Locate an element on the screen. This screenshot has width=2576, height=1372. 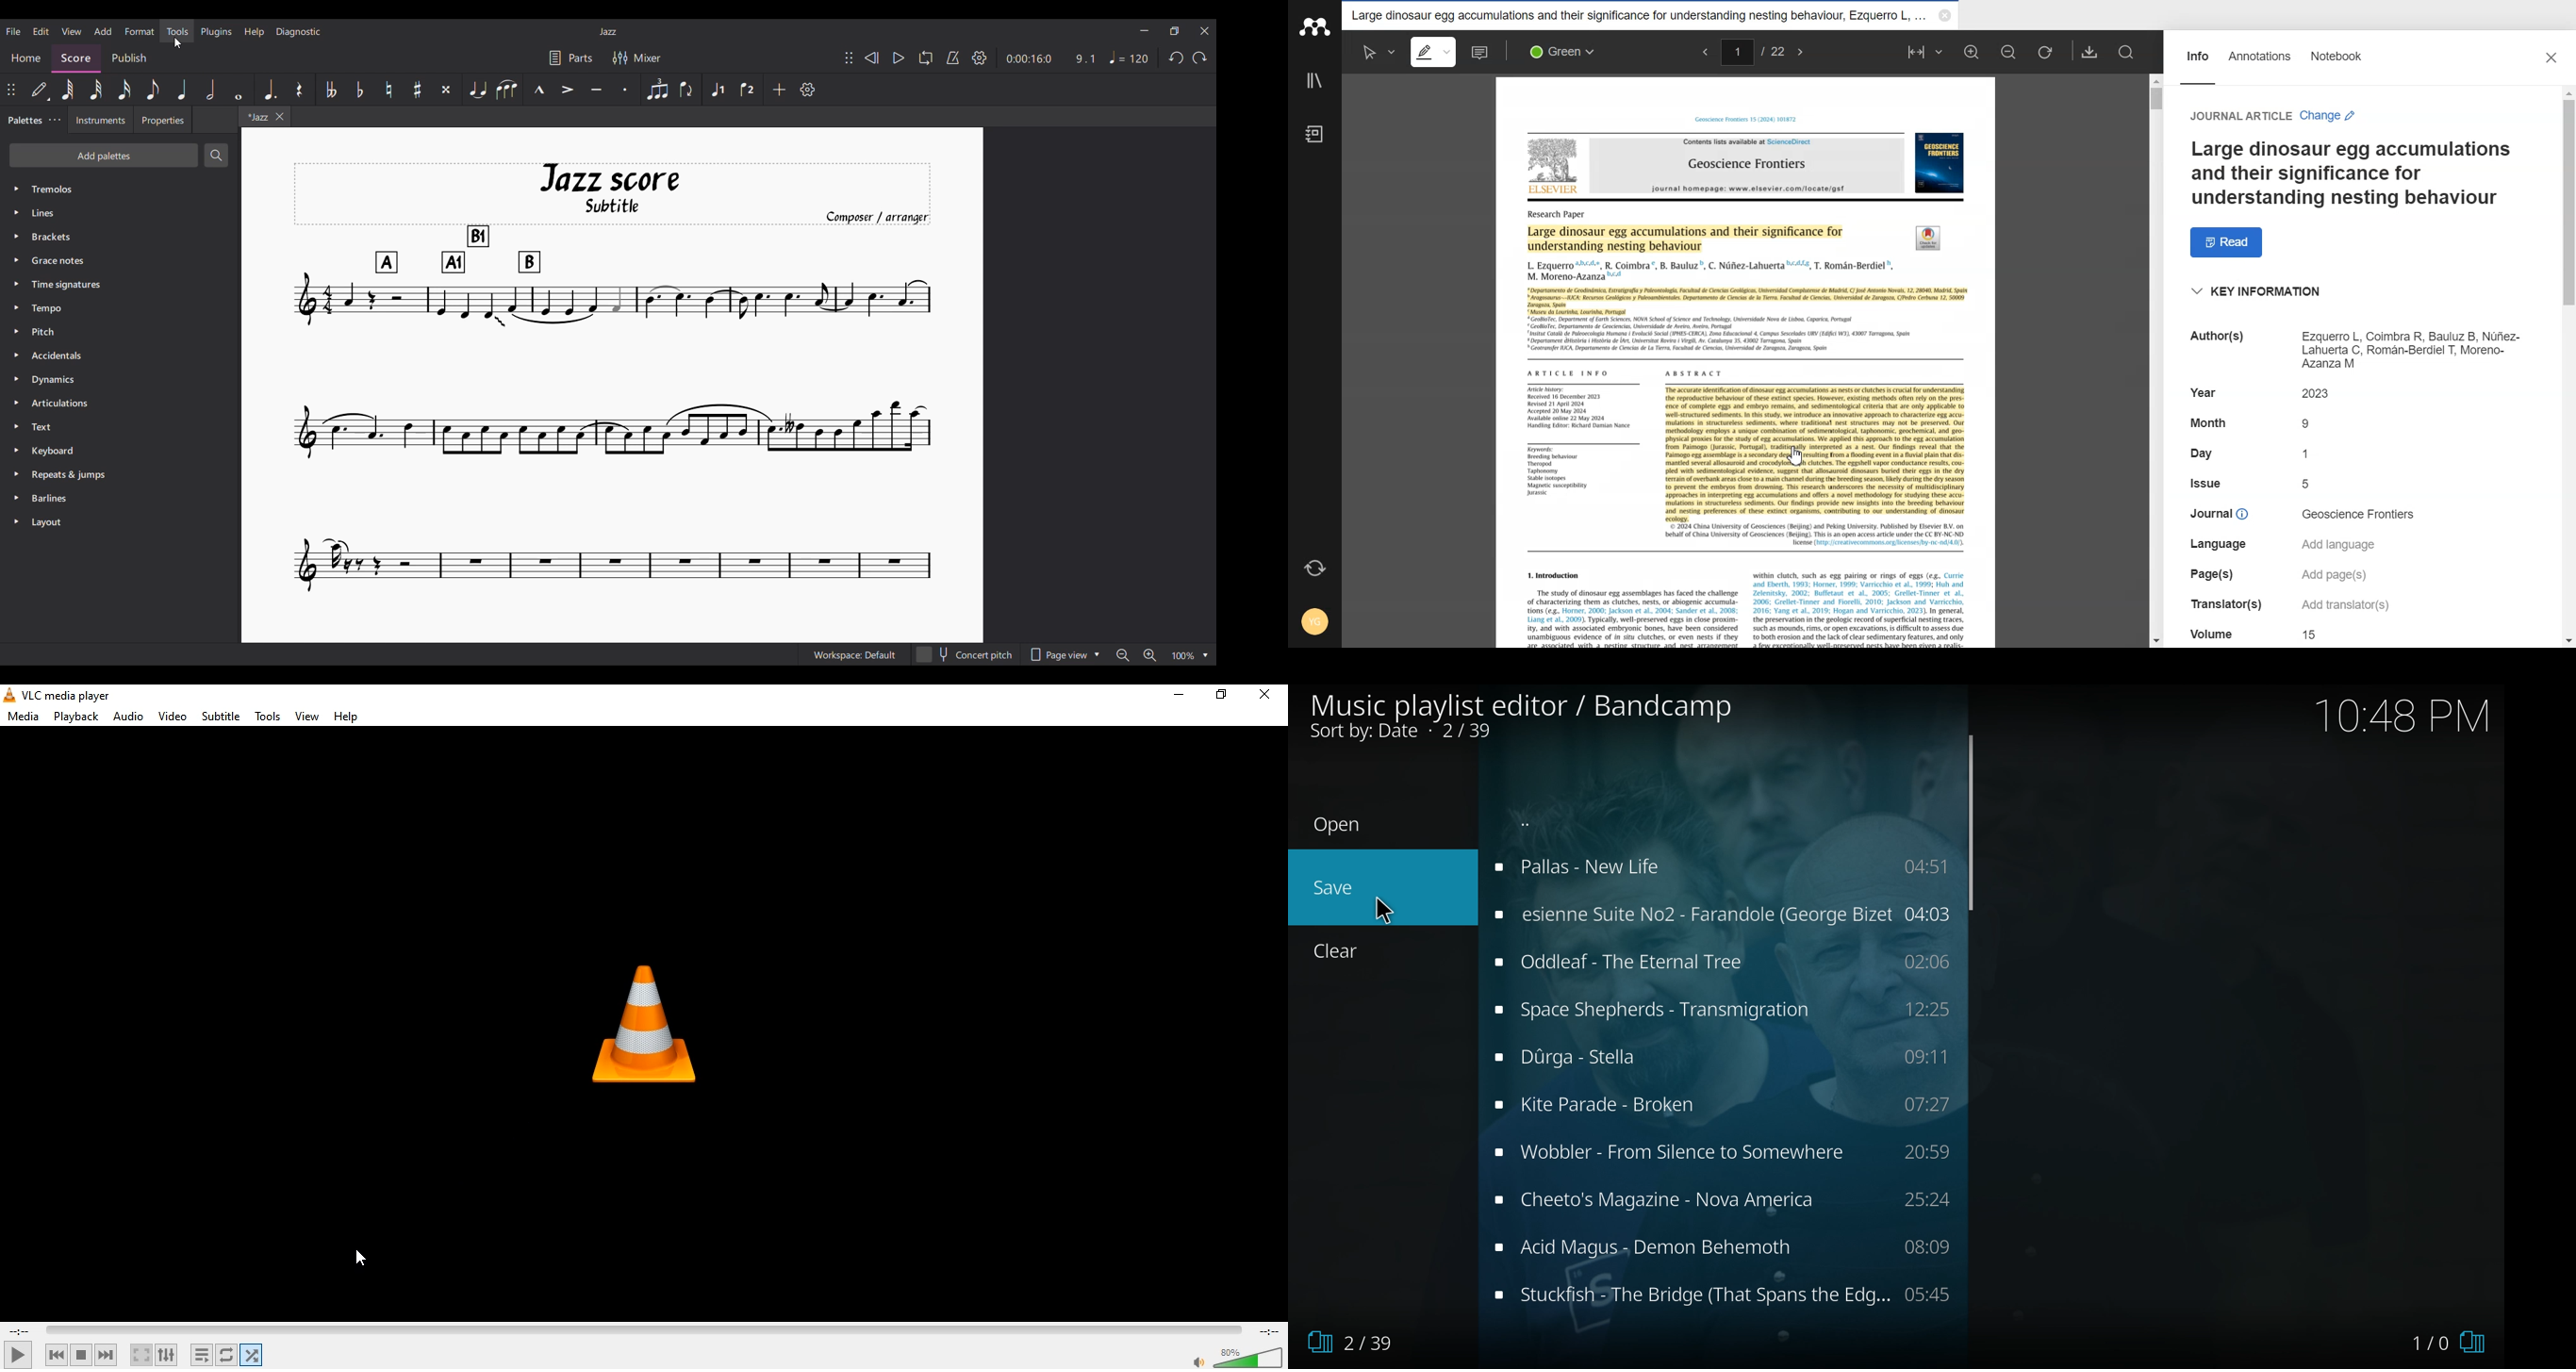
text is located at coordinates (2312, 635).